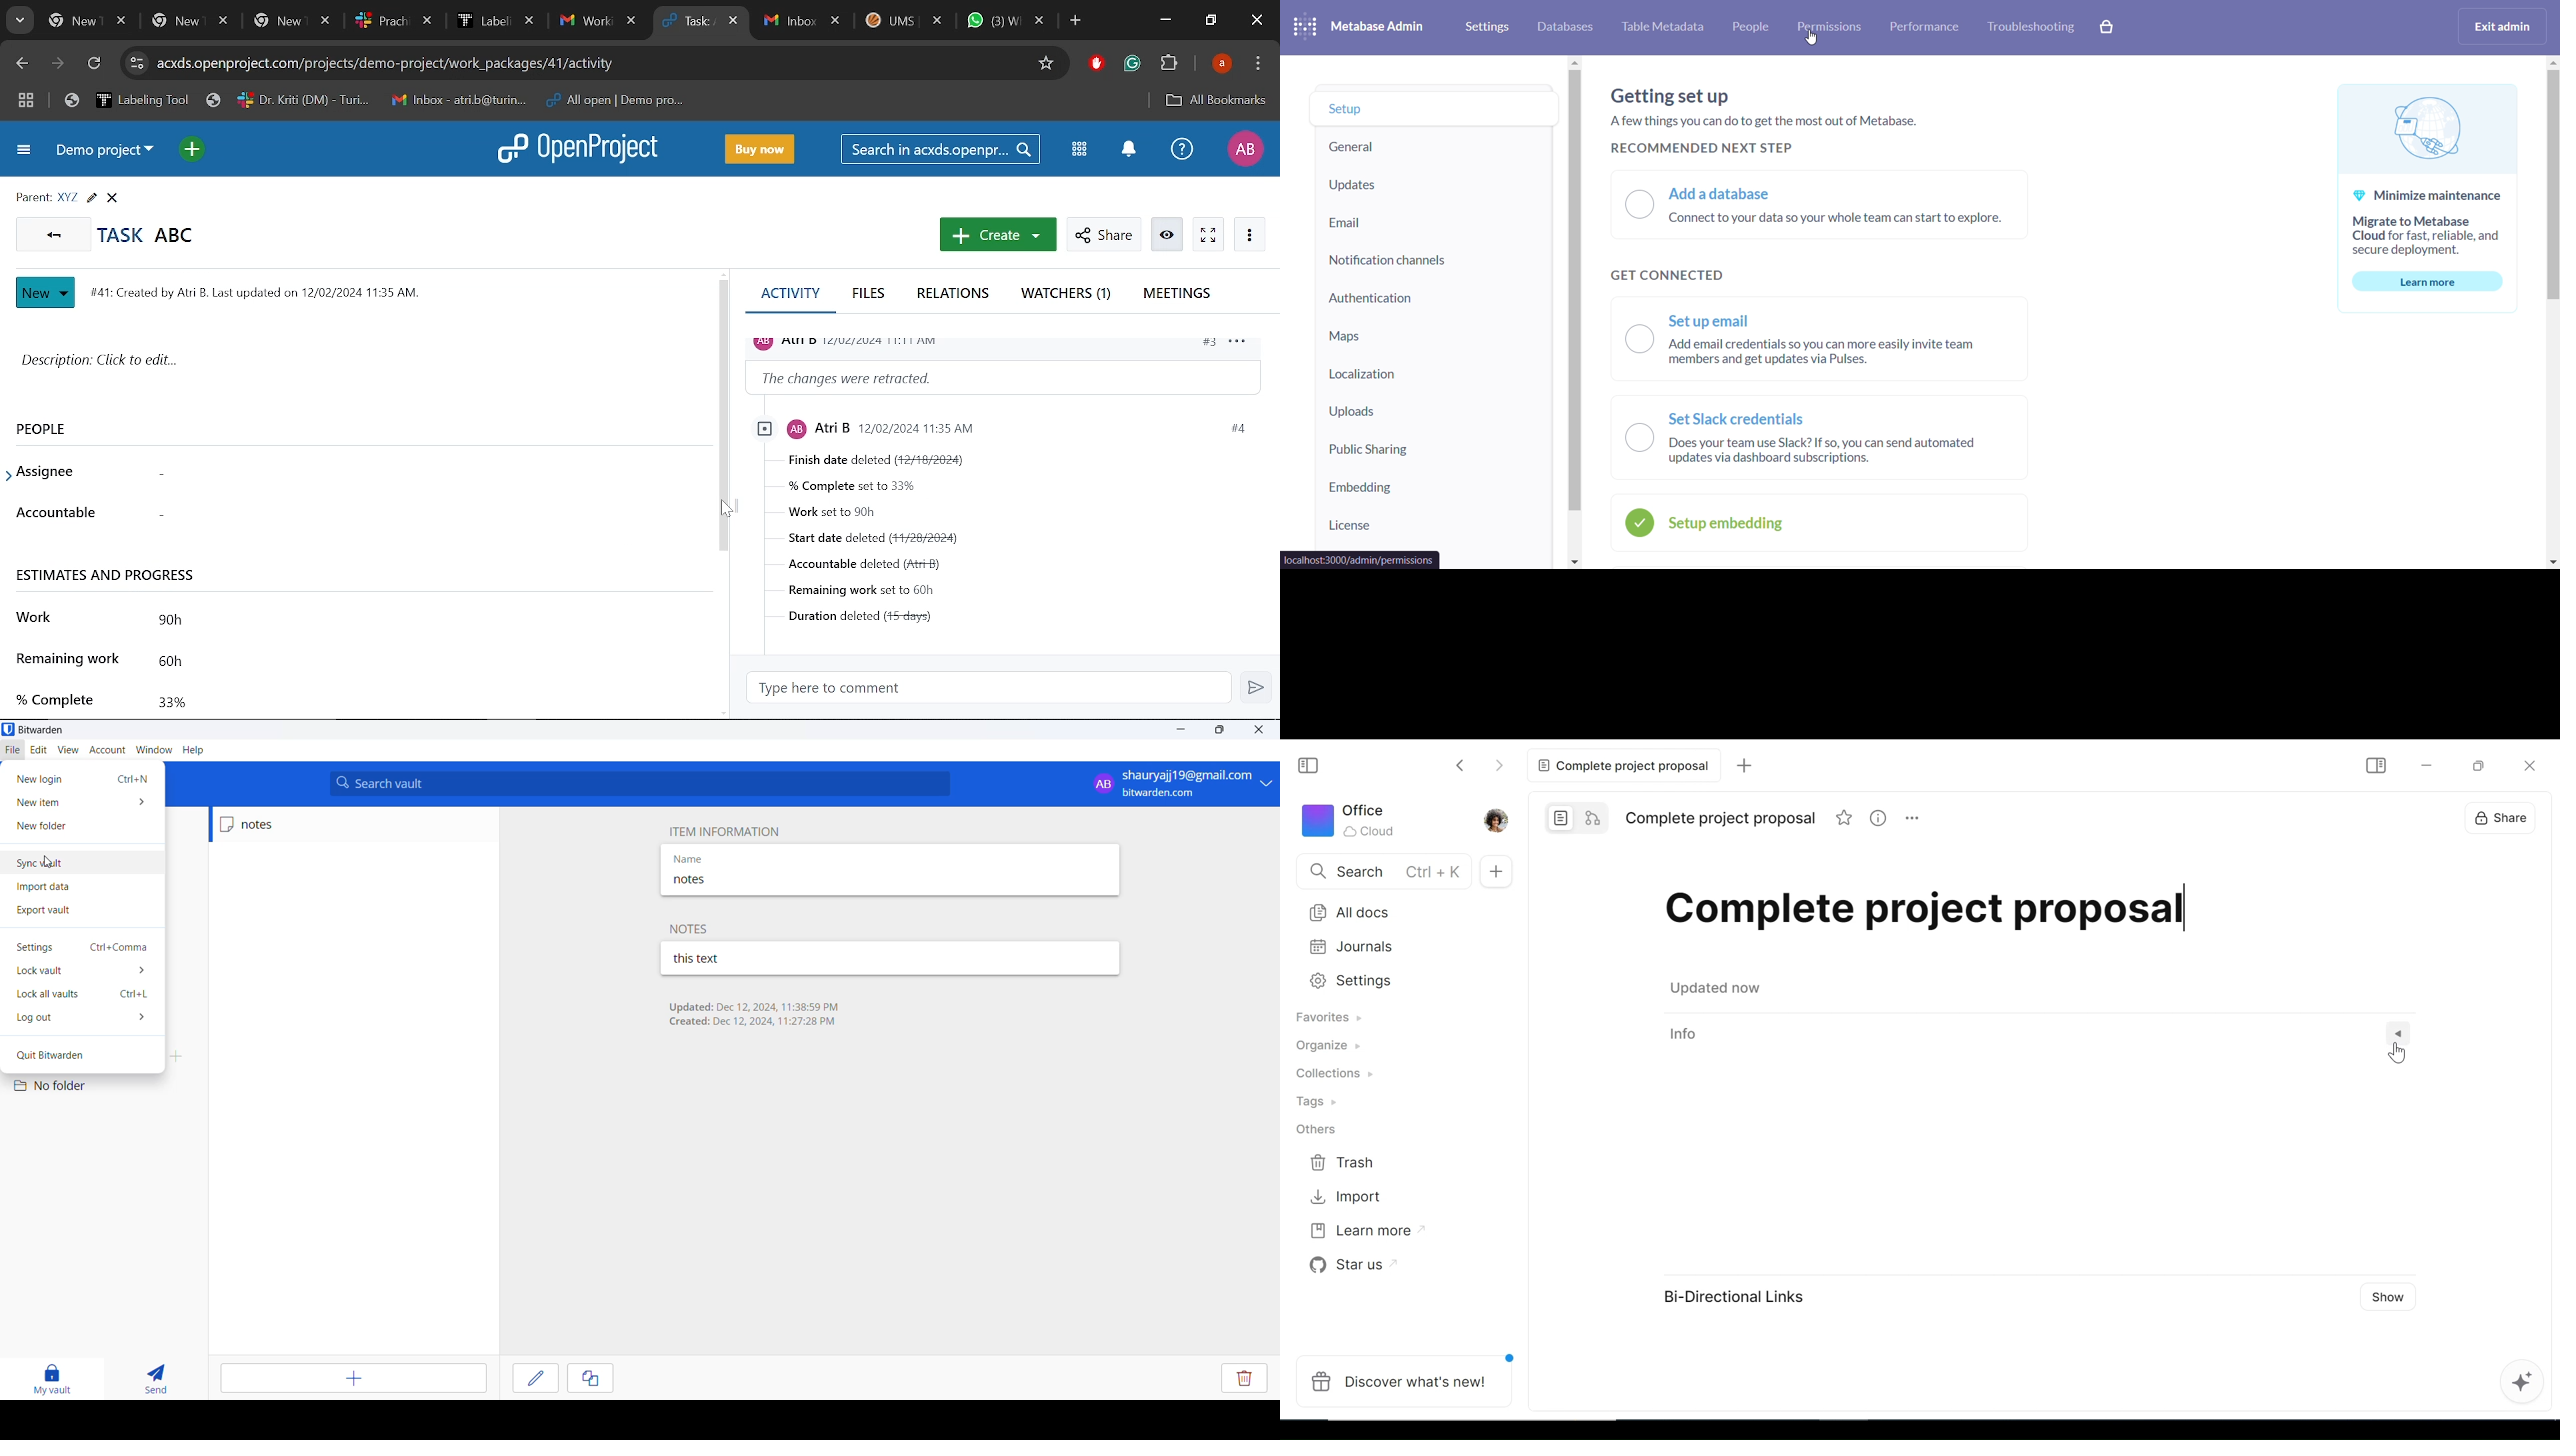  What do you see at coordinates (2039, 1035) in the screenshot?
I see `View Information` at bounding box center [2039, 1035].